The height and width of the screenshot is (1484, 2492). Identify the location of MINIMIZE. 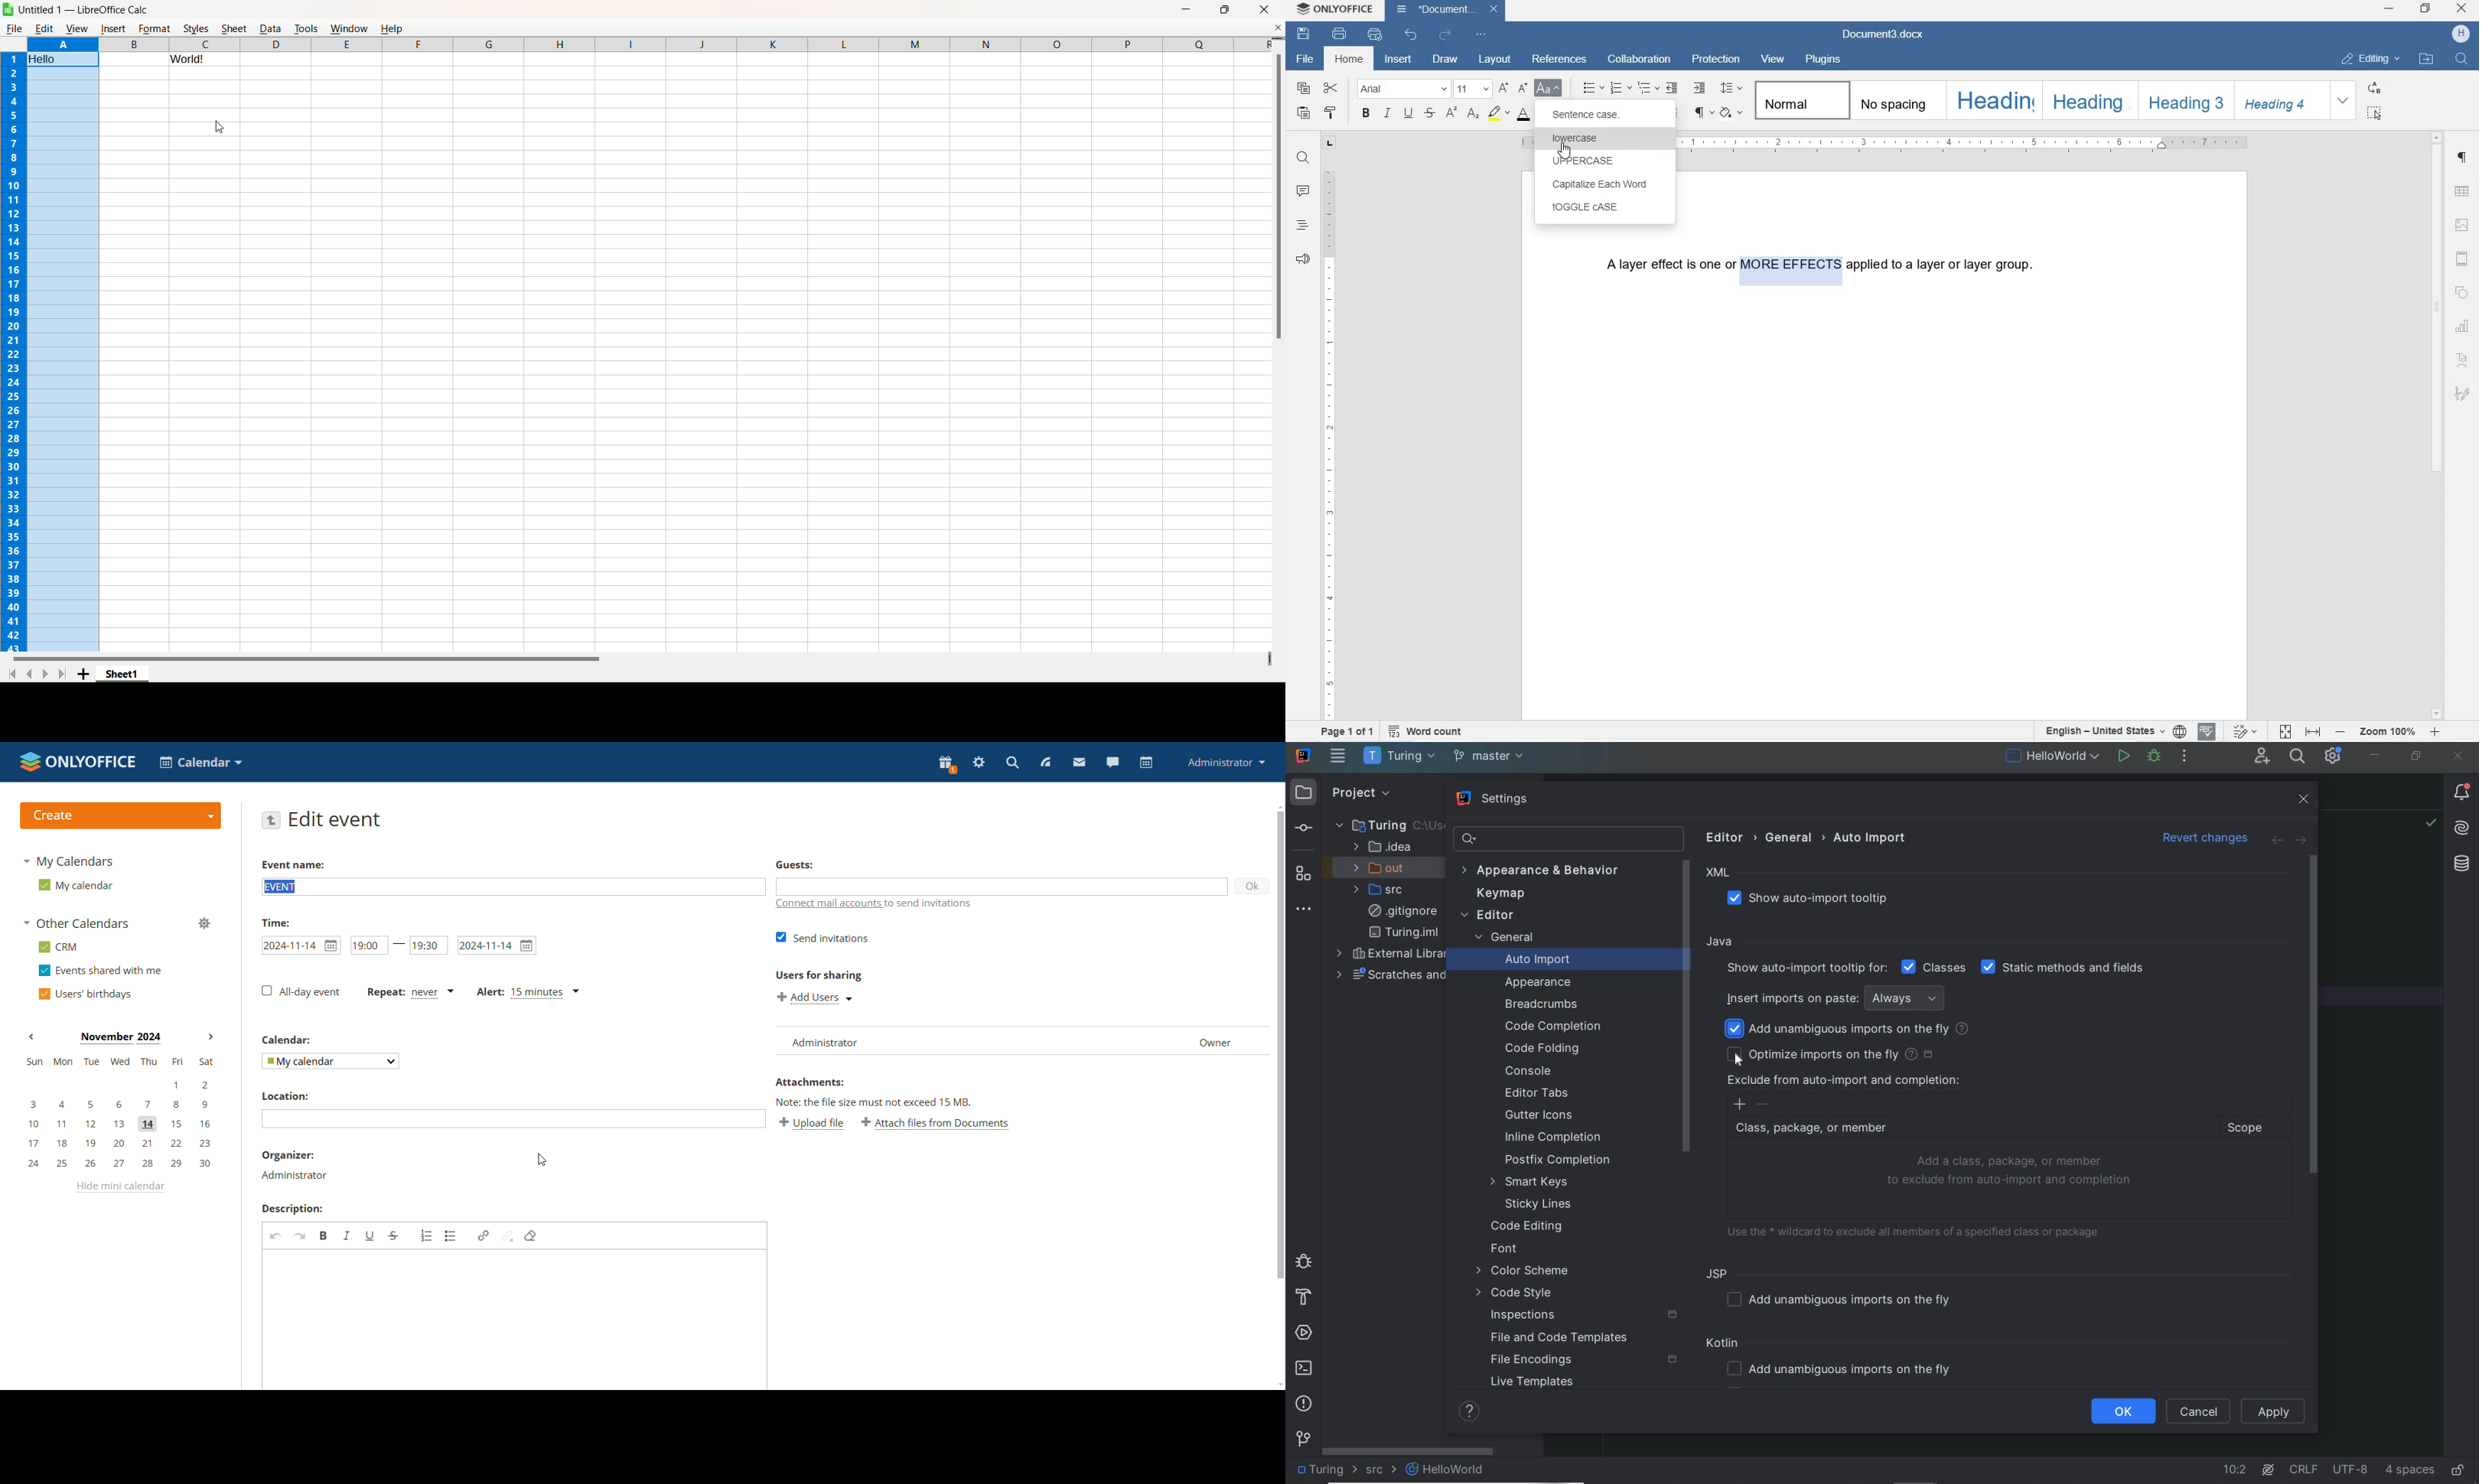
(2392, 9).